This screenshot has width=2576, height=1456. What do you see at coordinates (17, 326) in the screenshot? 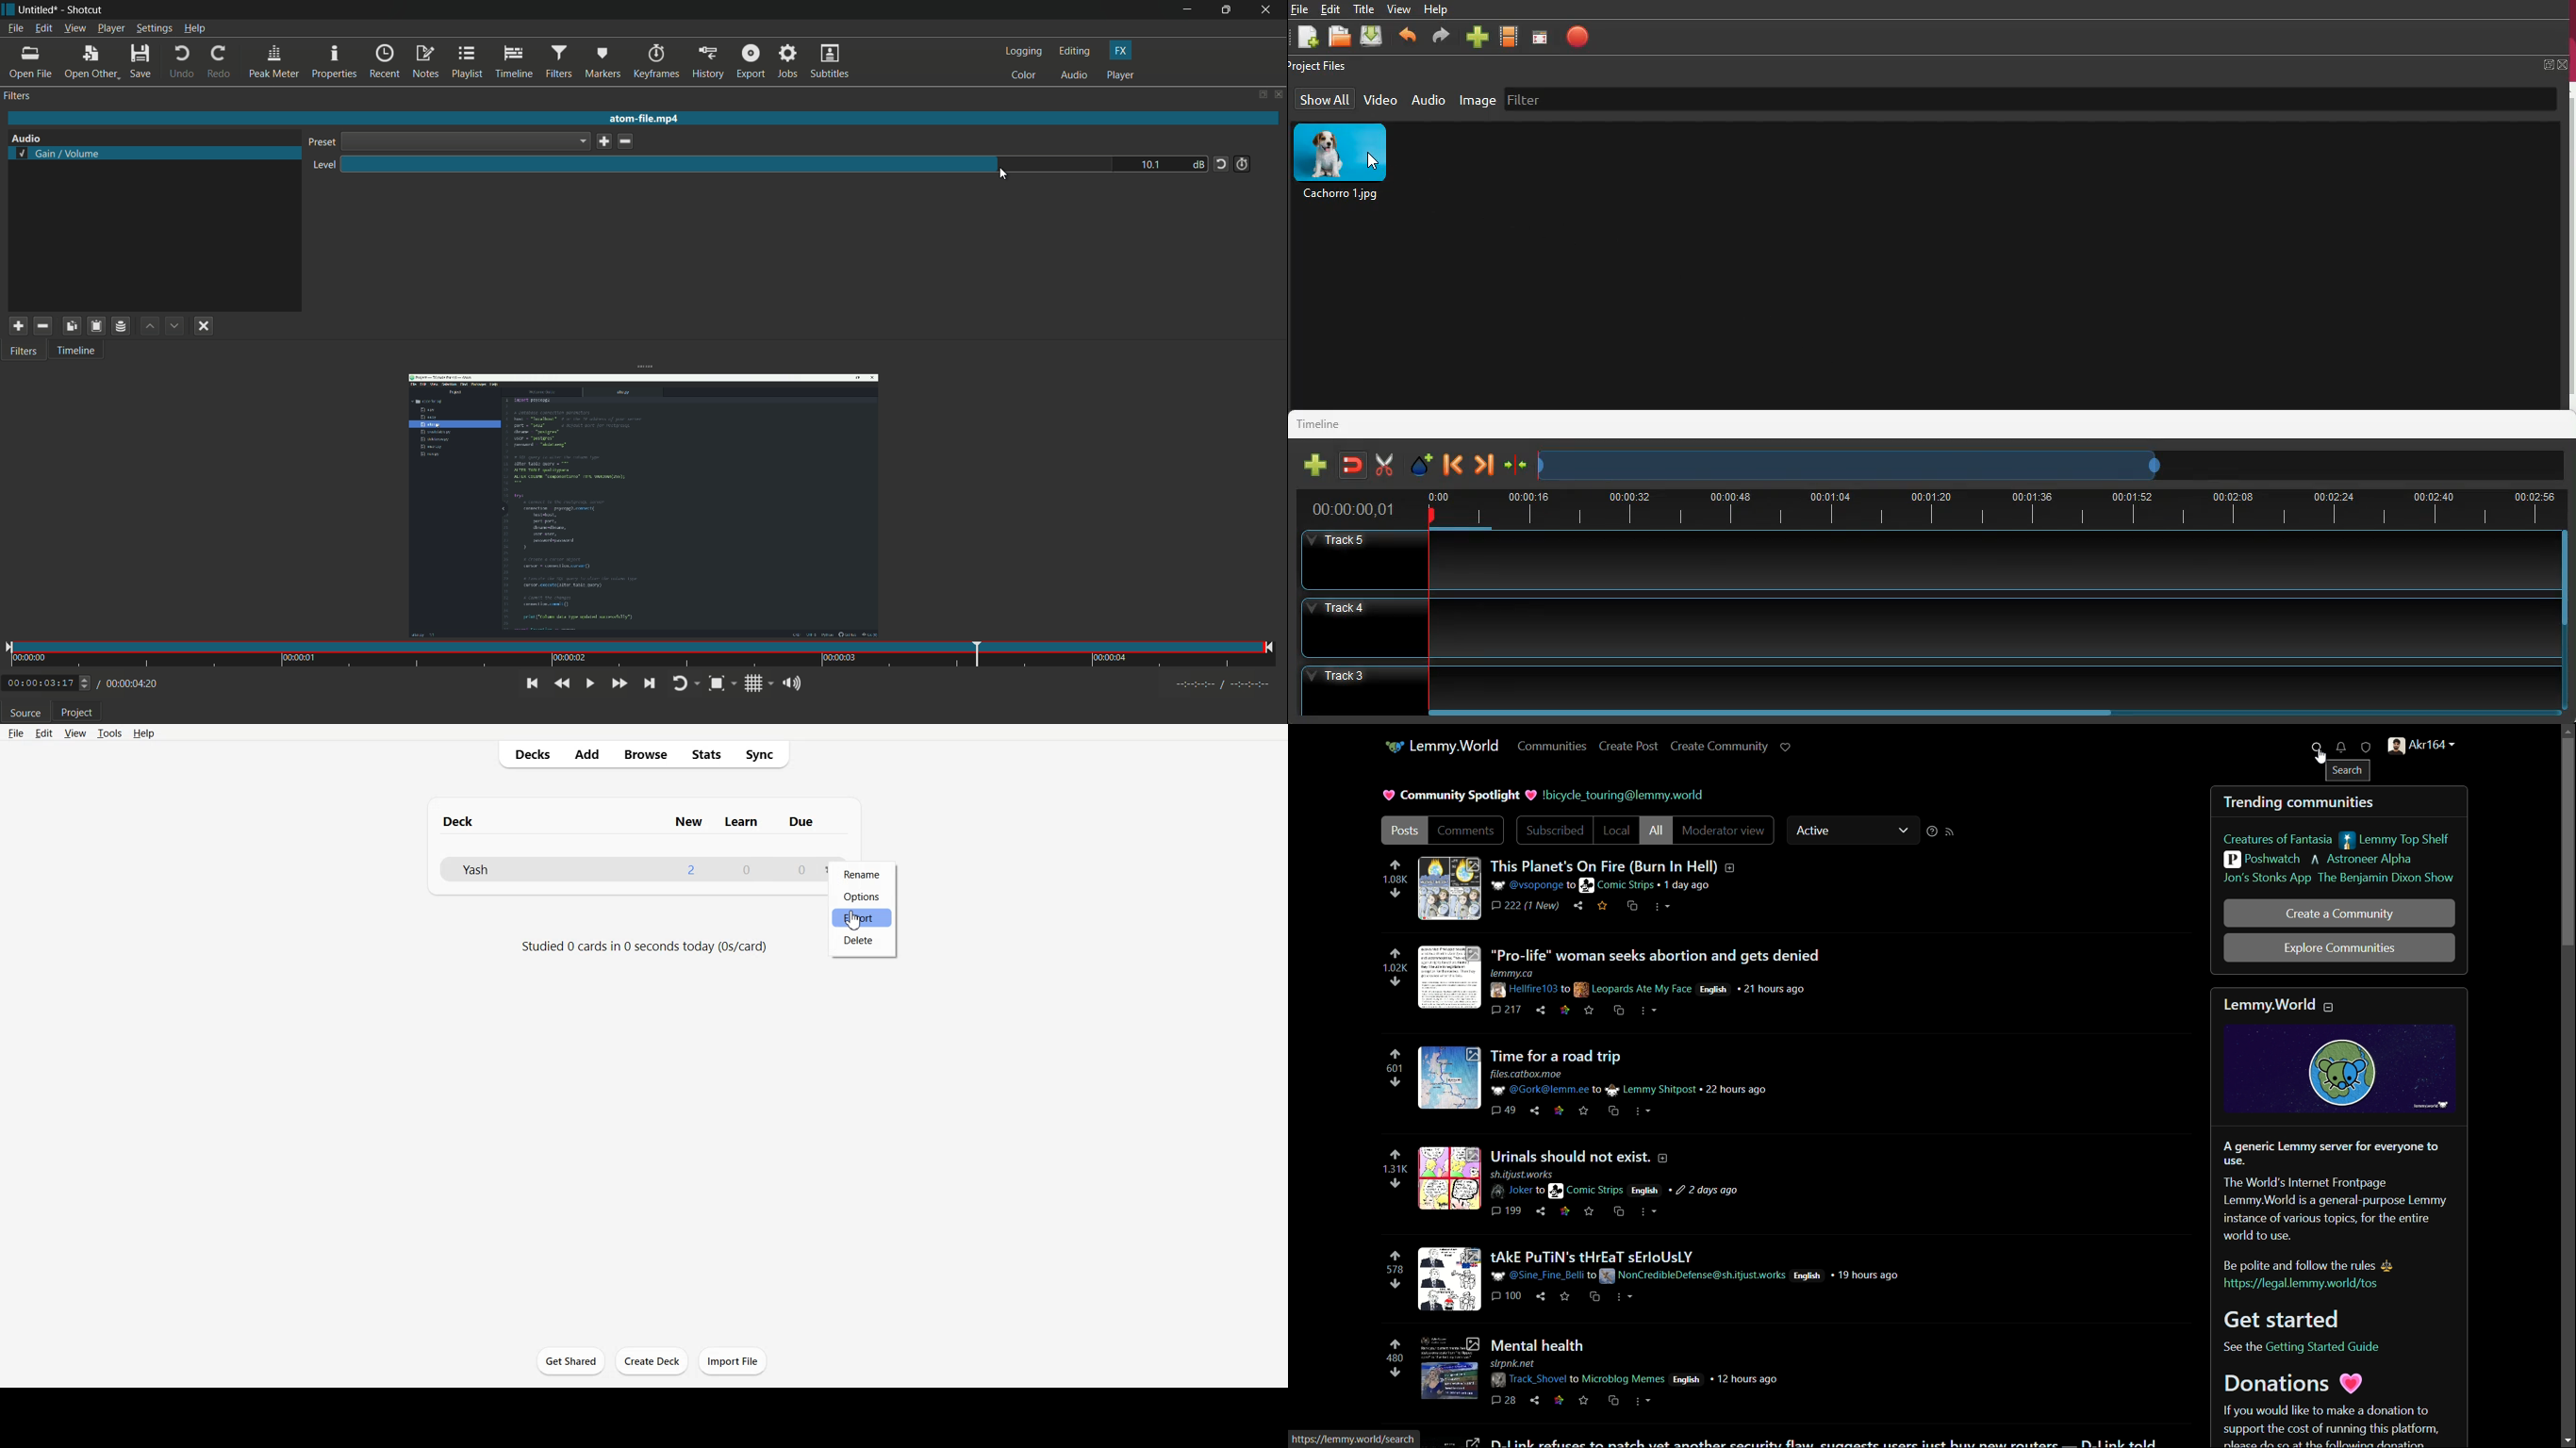
I see `add filter` at bounding box center [17, 326].